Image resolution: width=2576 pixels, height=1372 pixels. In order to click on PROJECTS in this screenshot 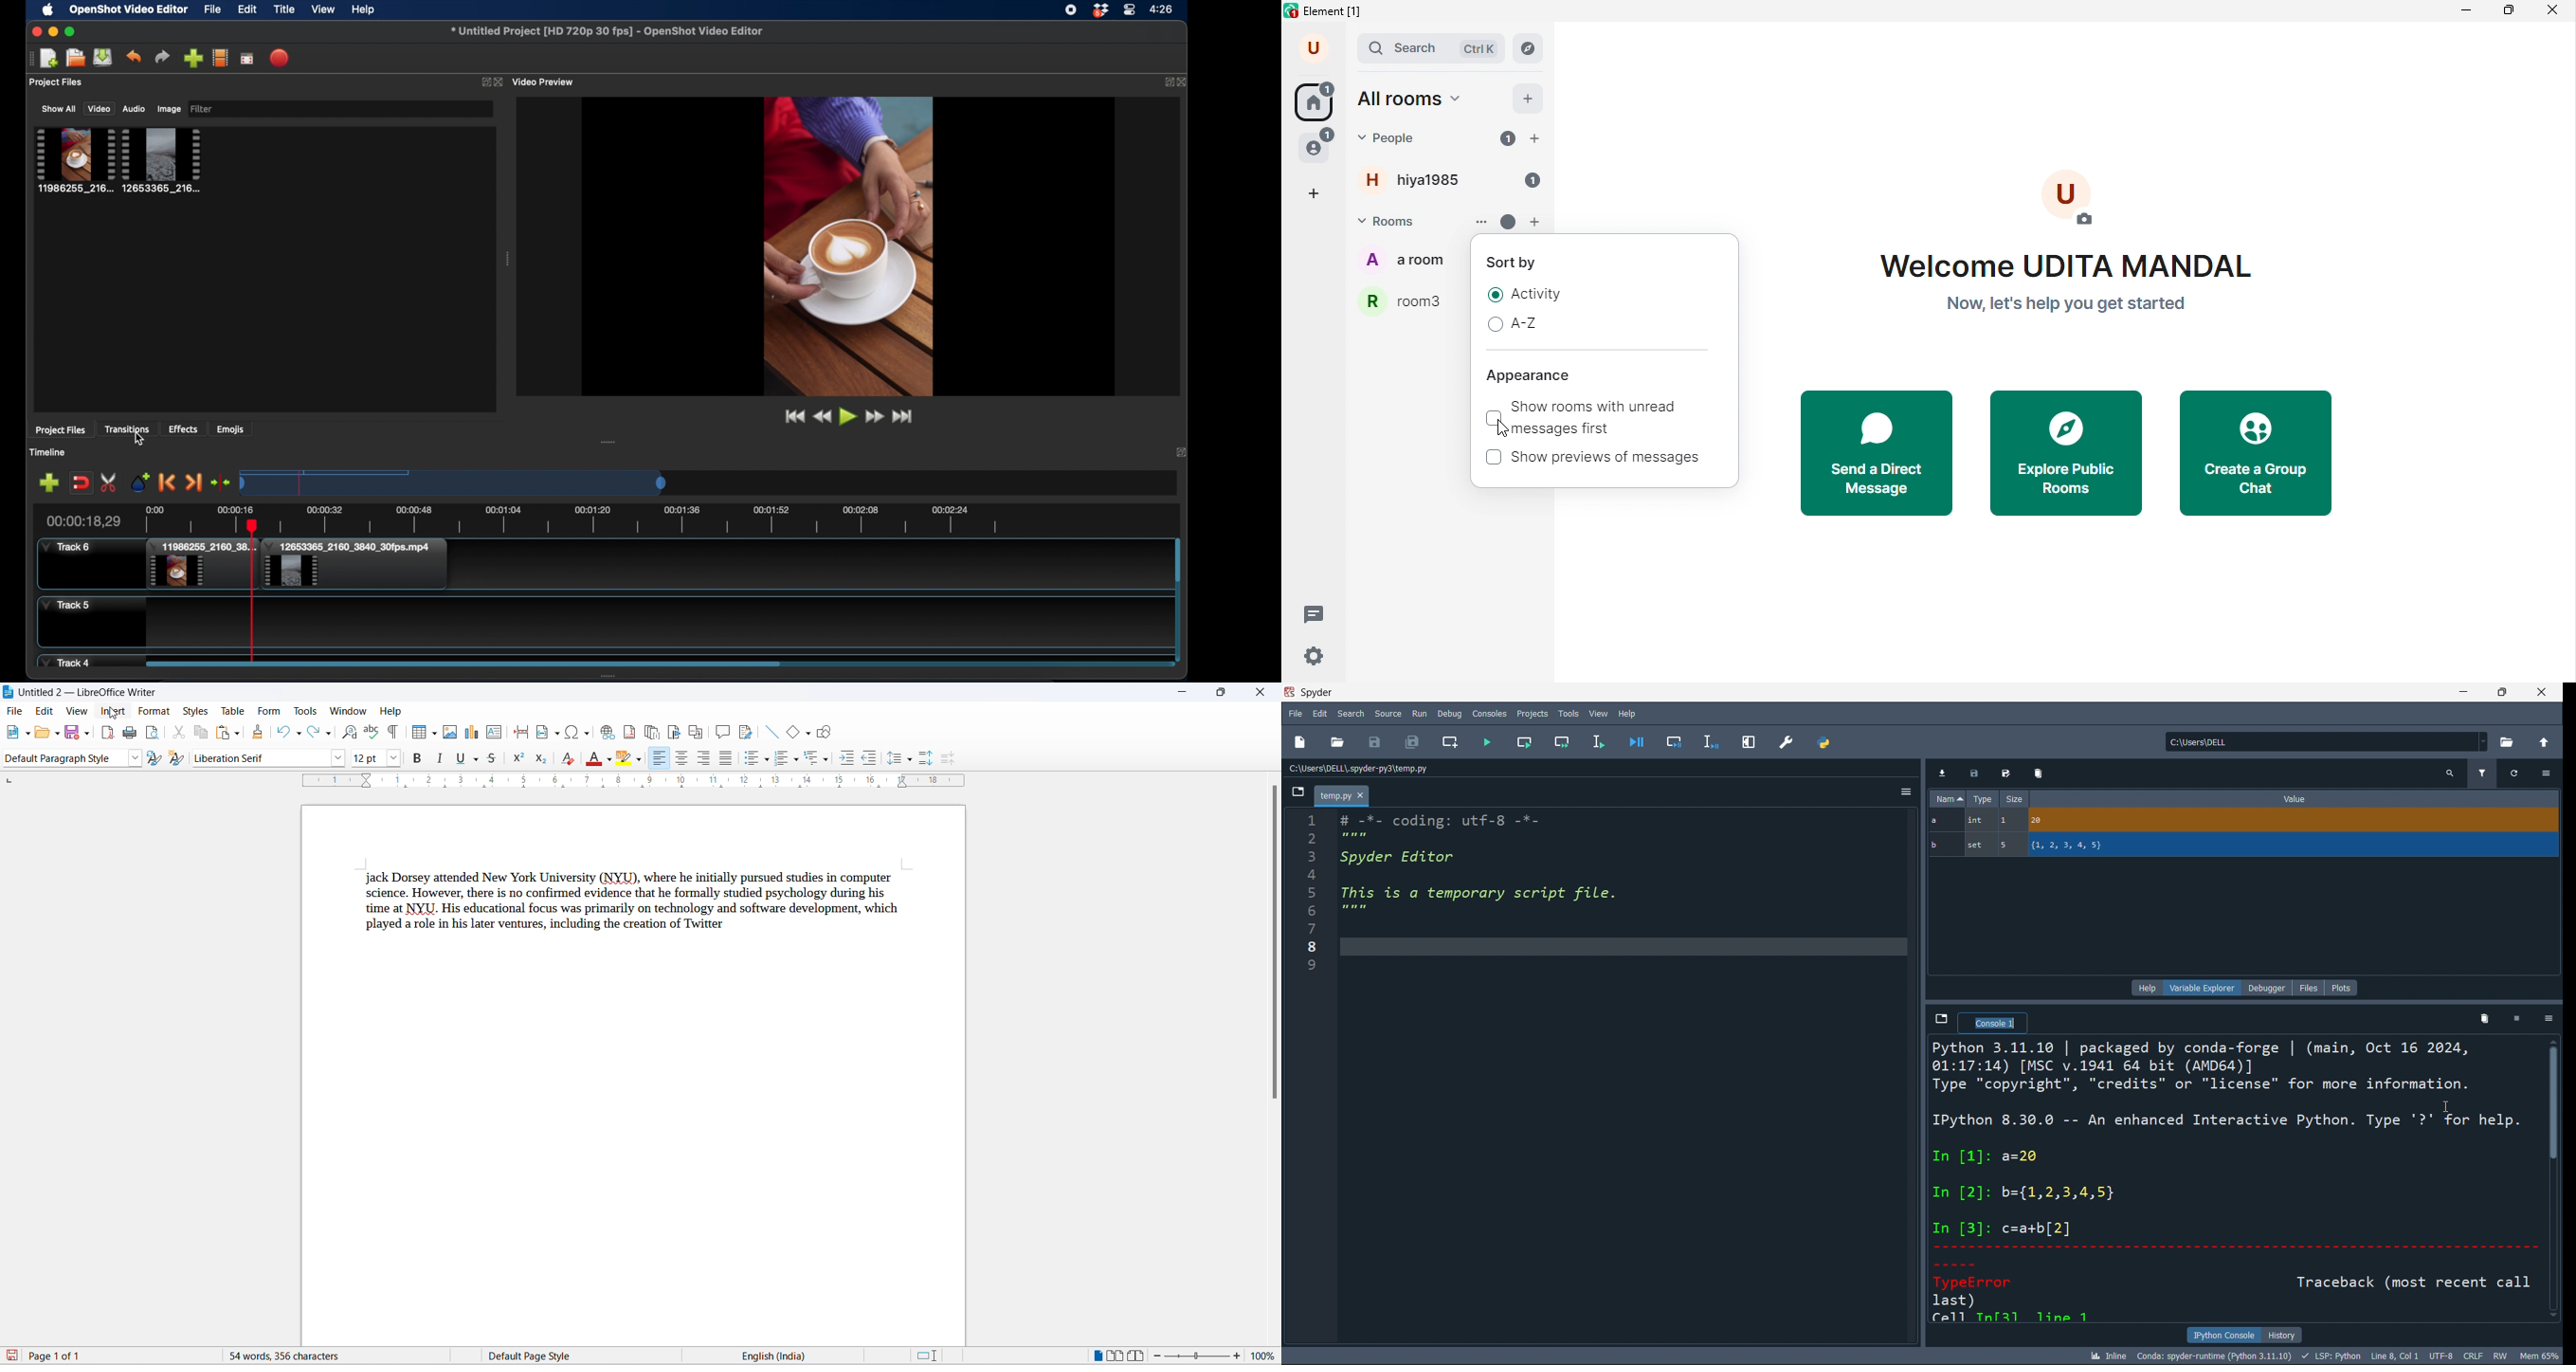, I will do `click(1532, 713)`.